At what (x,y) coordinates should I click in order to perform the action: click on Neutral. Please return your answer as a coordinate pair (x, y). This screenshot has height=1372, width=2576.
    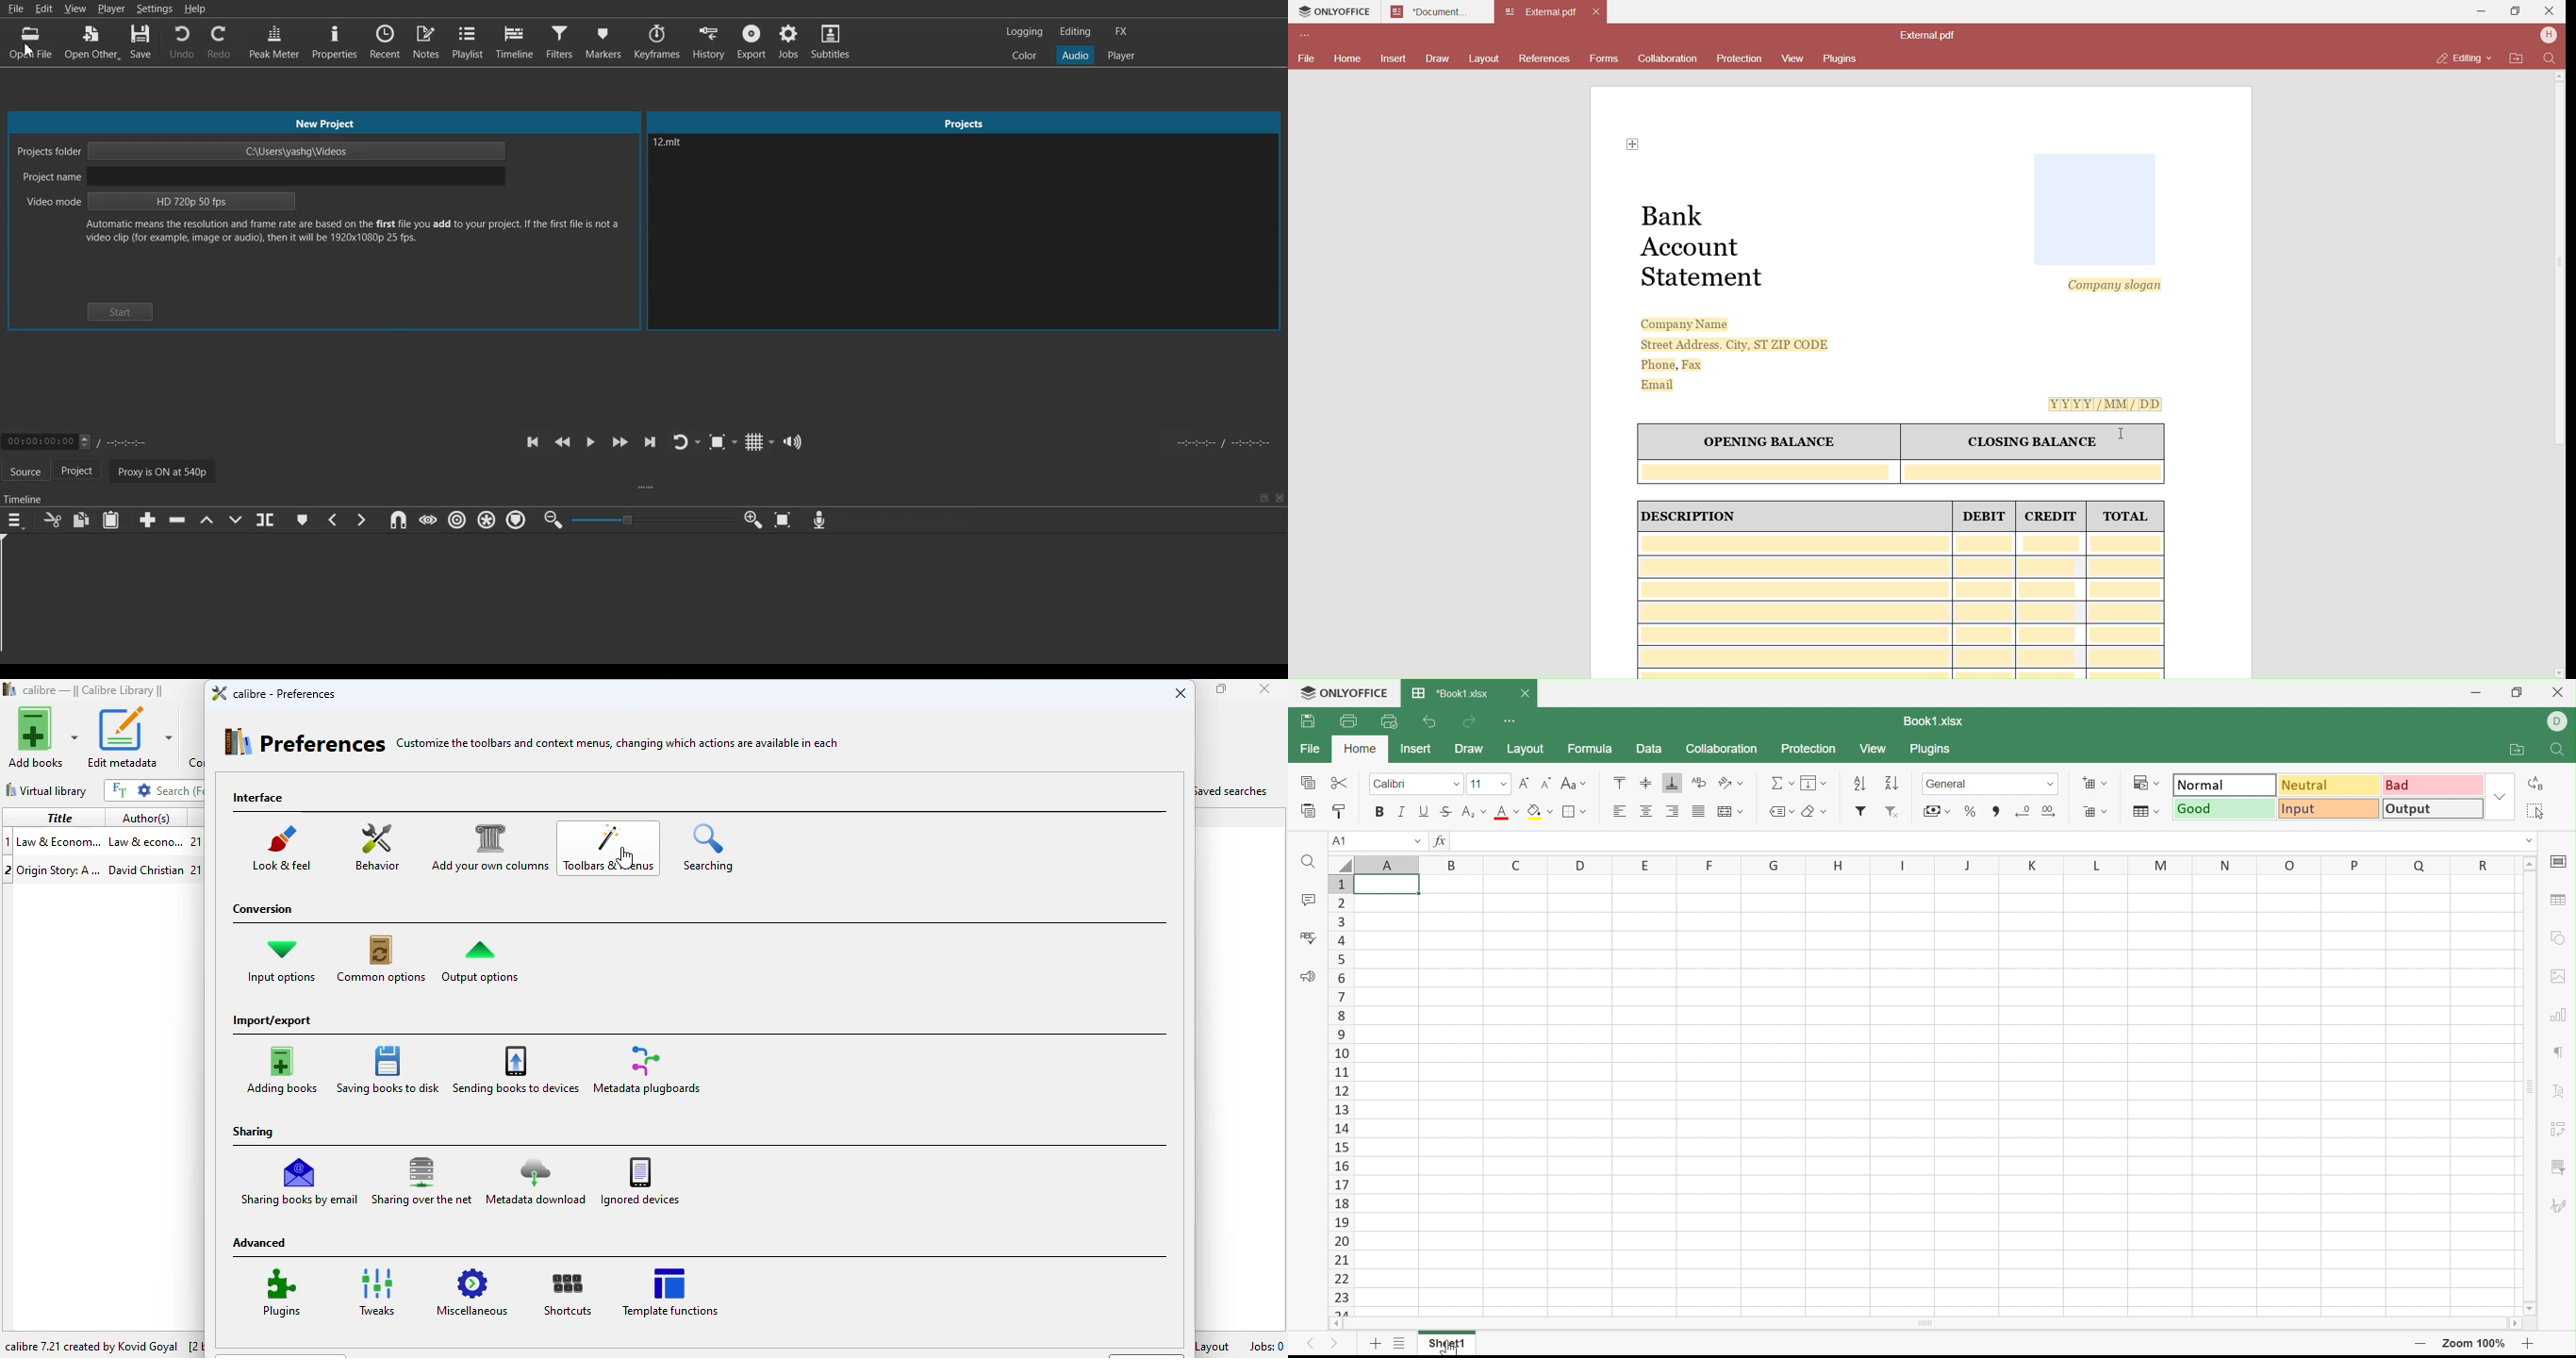
    Looking at the image, I should click on (2329, 785).